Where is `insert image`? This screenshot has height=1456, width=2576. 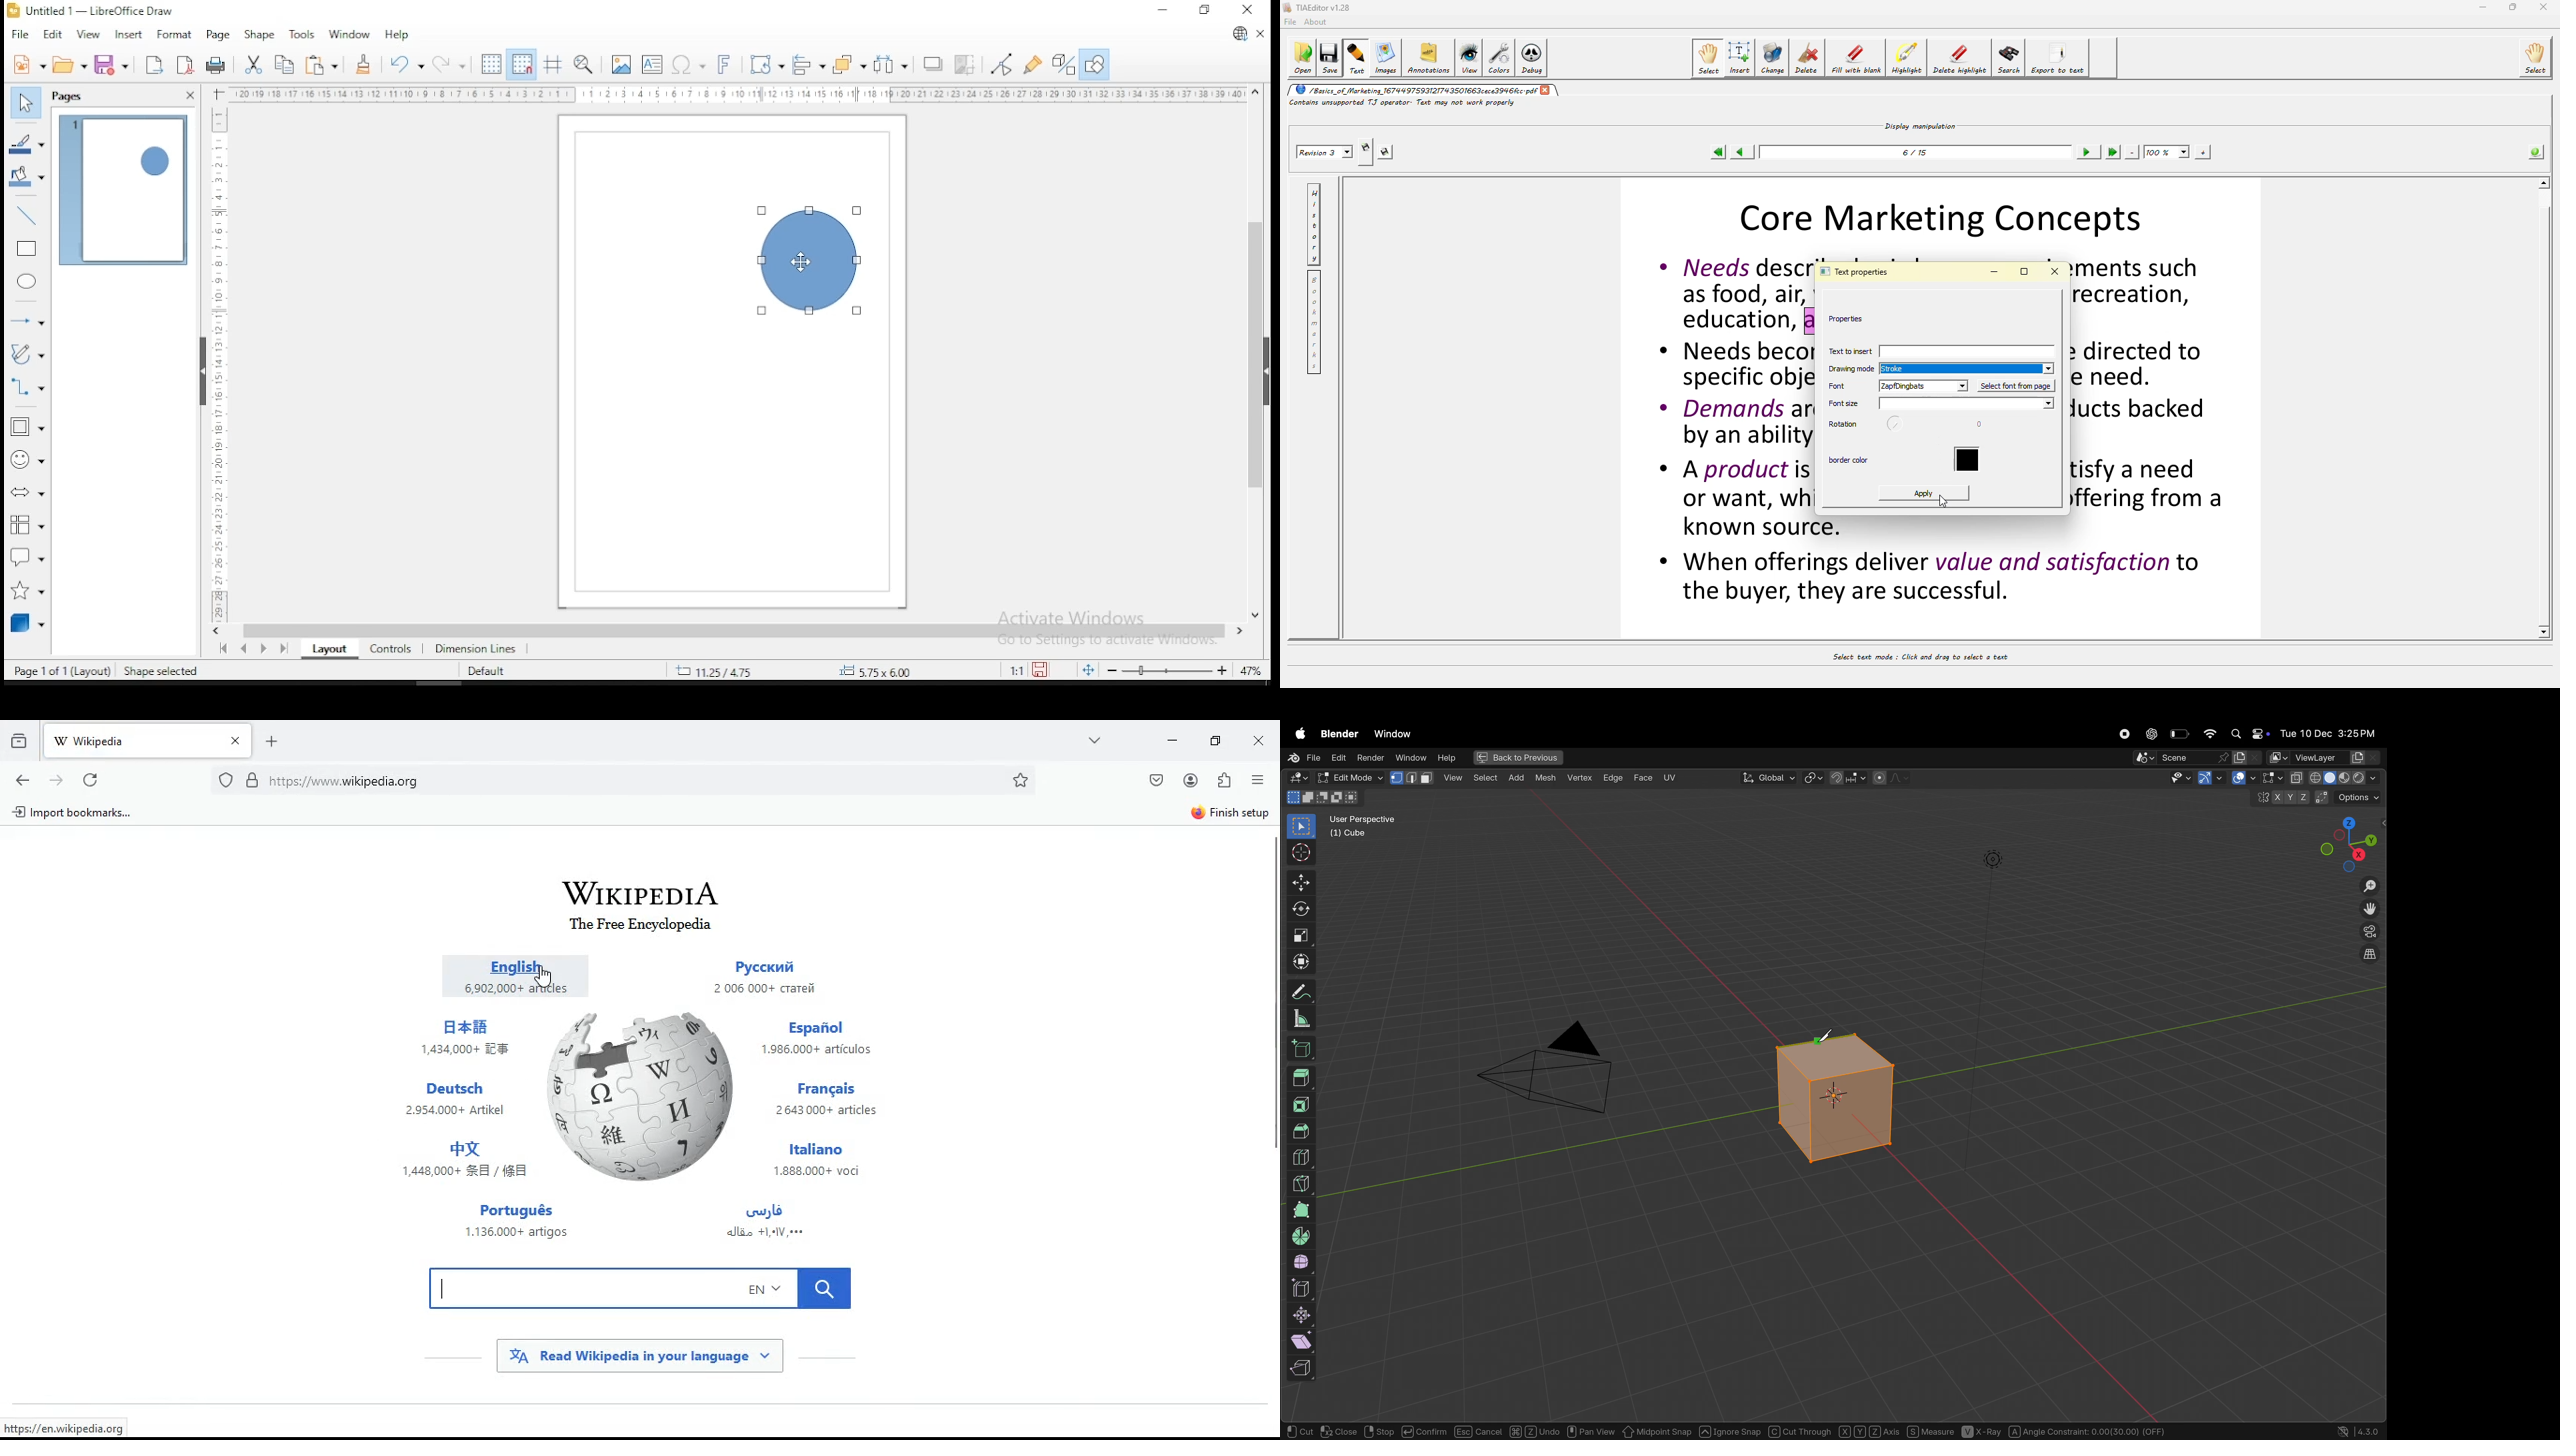
insert image is located at coordinates (620, 65).